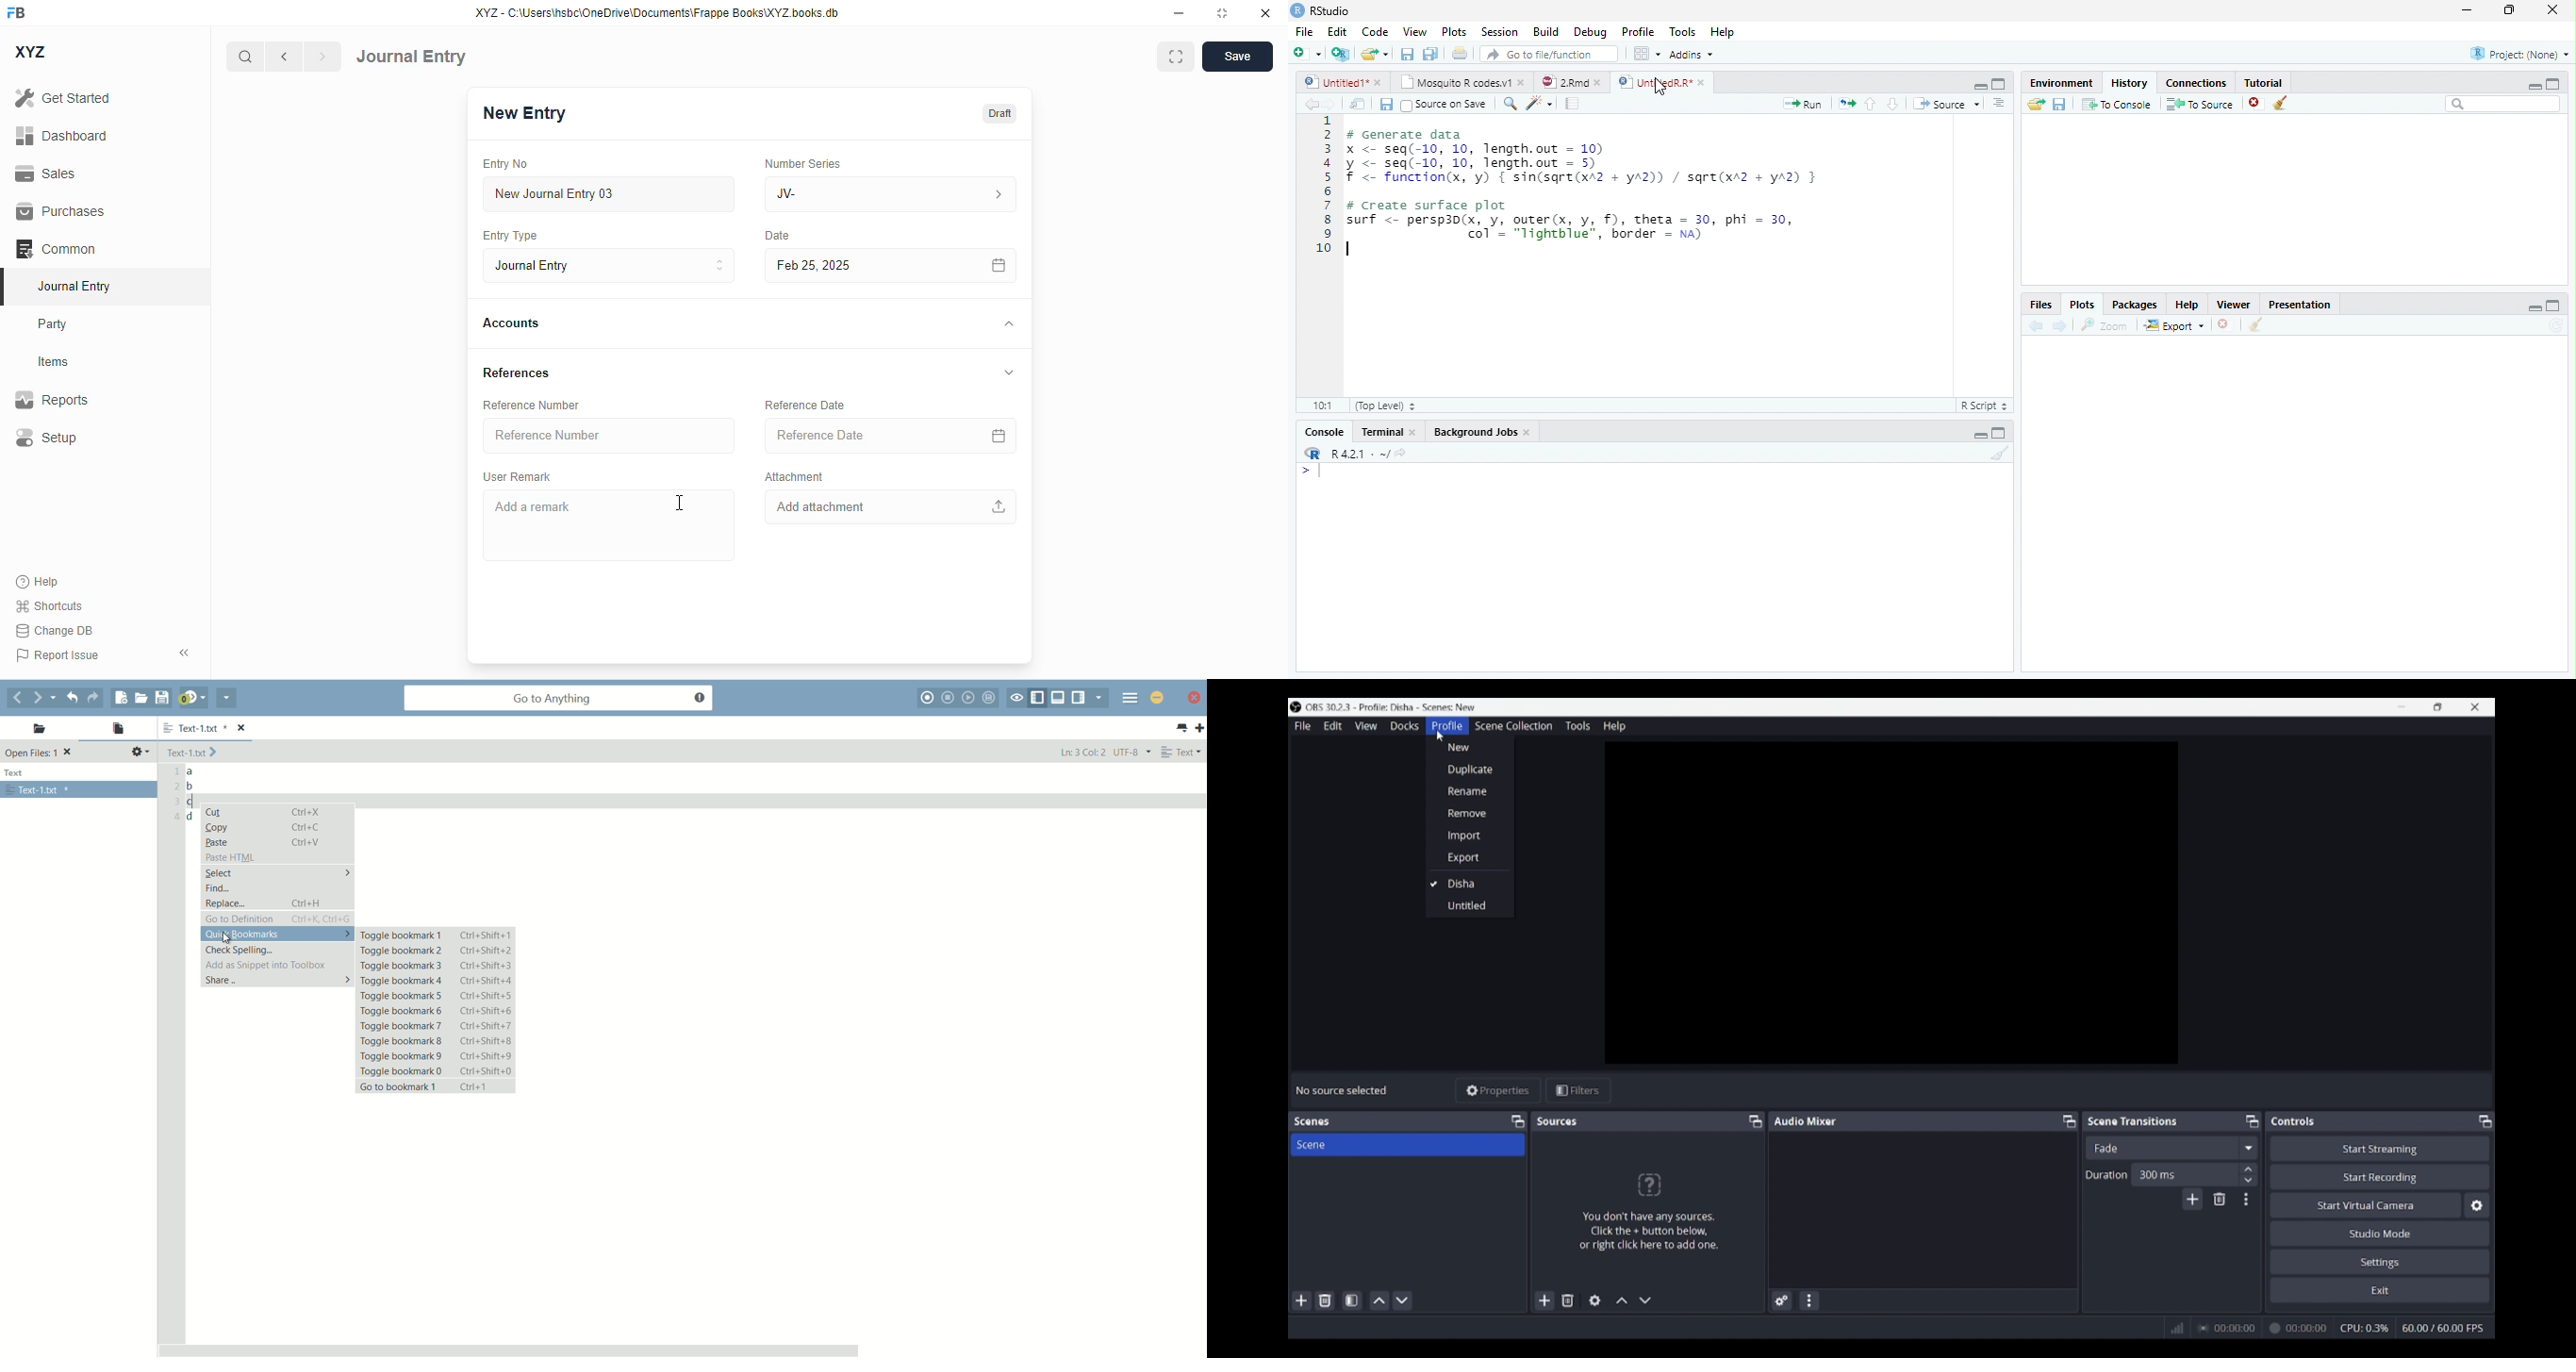 The width and height of the screenshot is (2576, 1372). What do you see at coordinates (508, 235) in the screenshot?
I see `entry type` at bounding box center [508, 235].